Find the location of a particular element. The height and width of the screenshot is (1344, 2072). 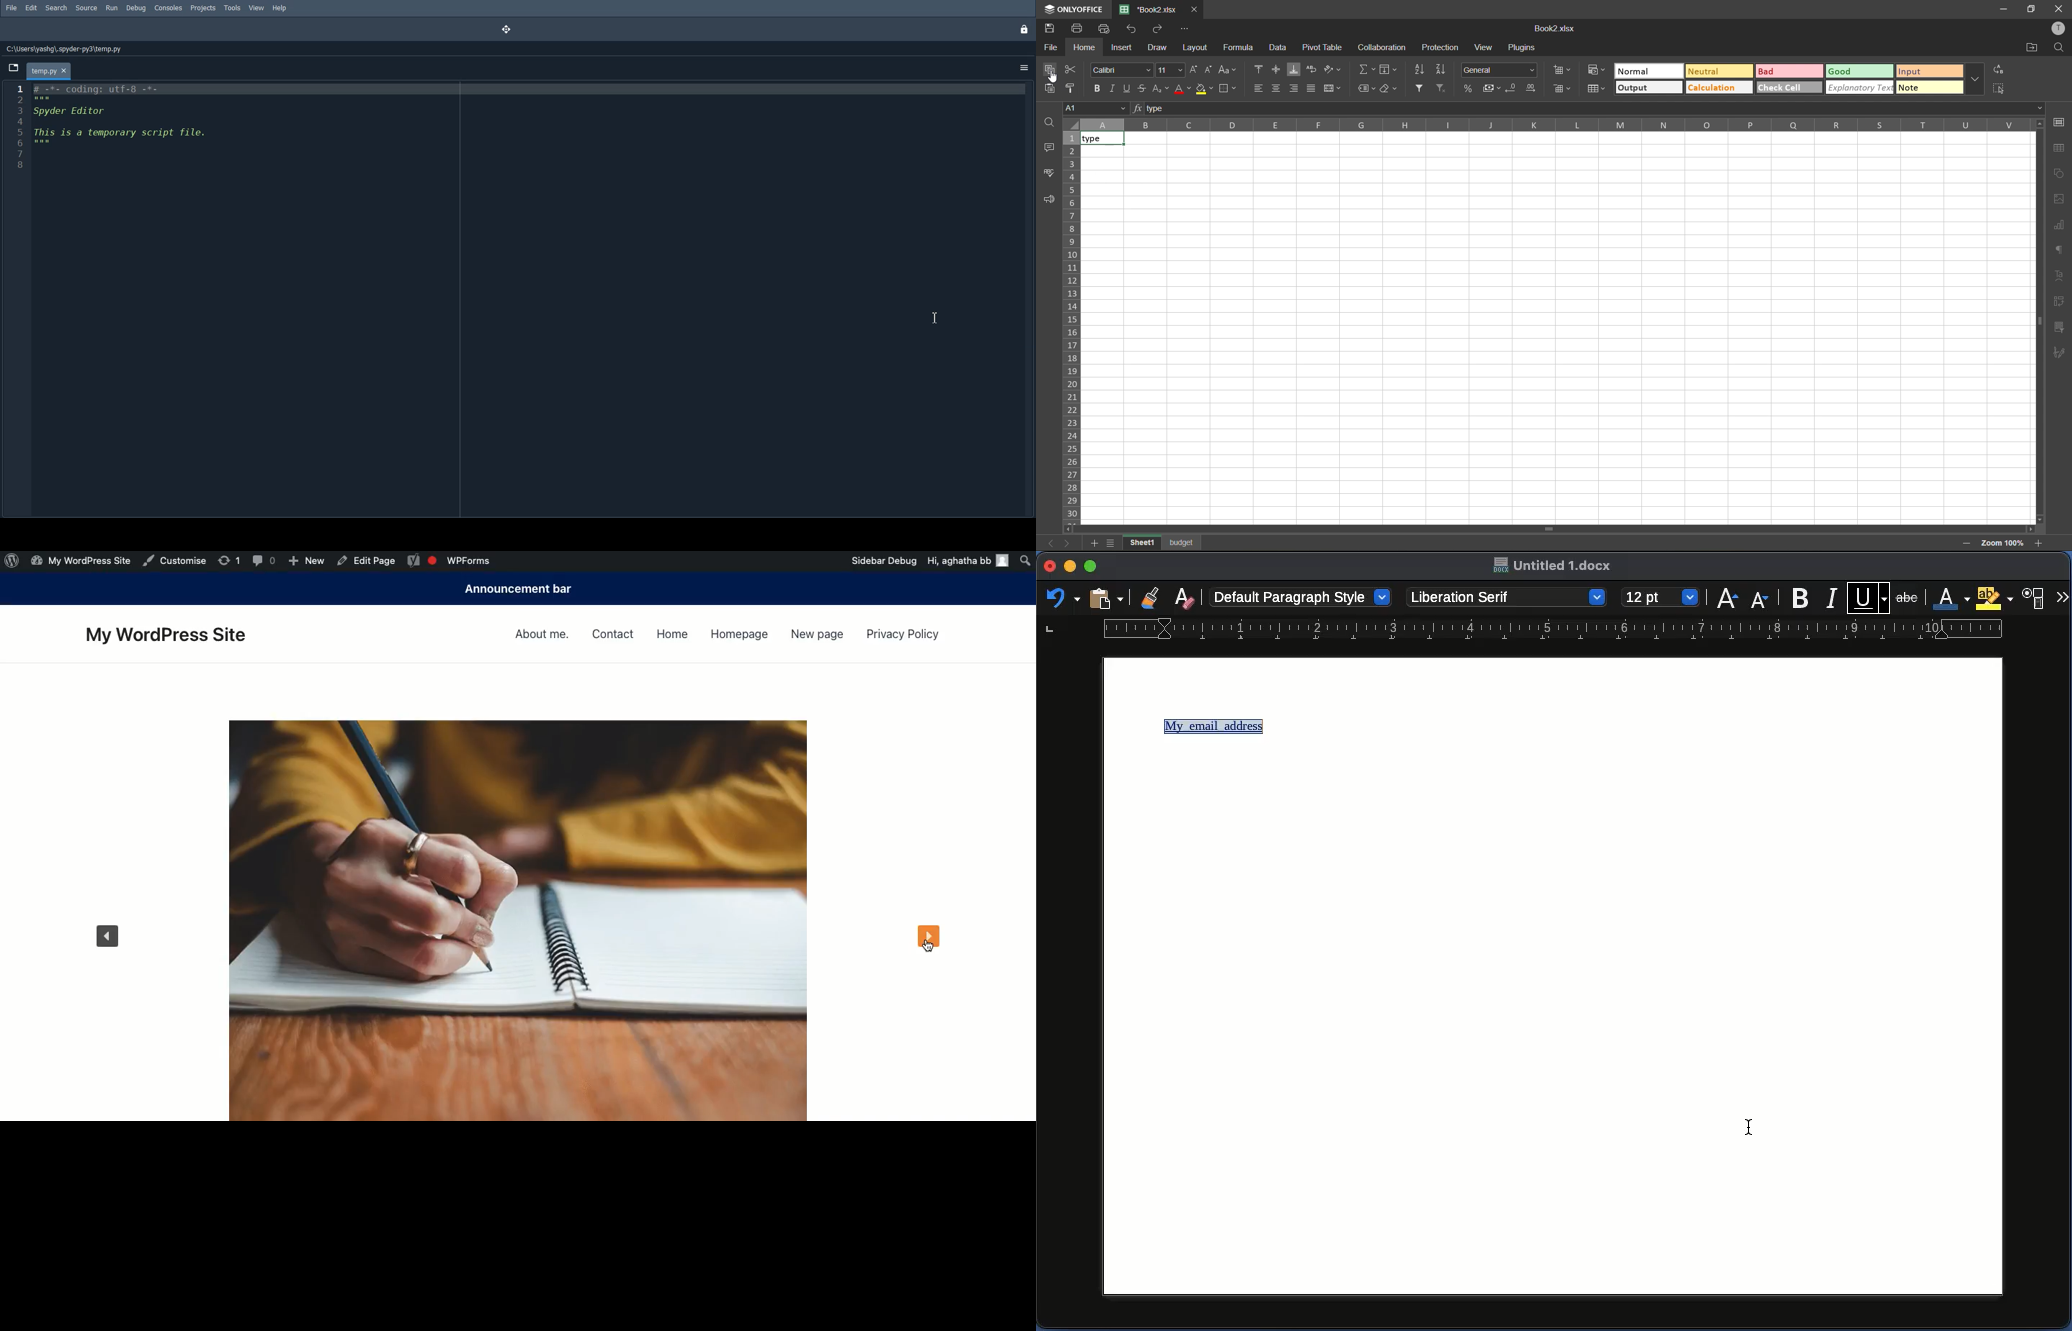

bold is located at coordinates (1095, 88).